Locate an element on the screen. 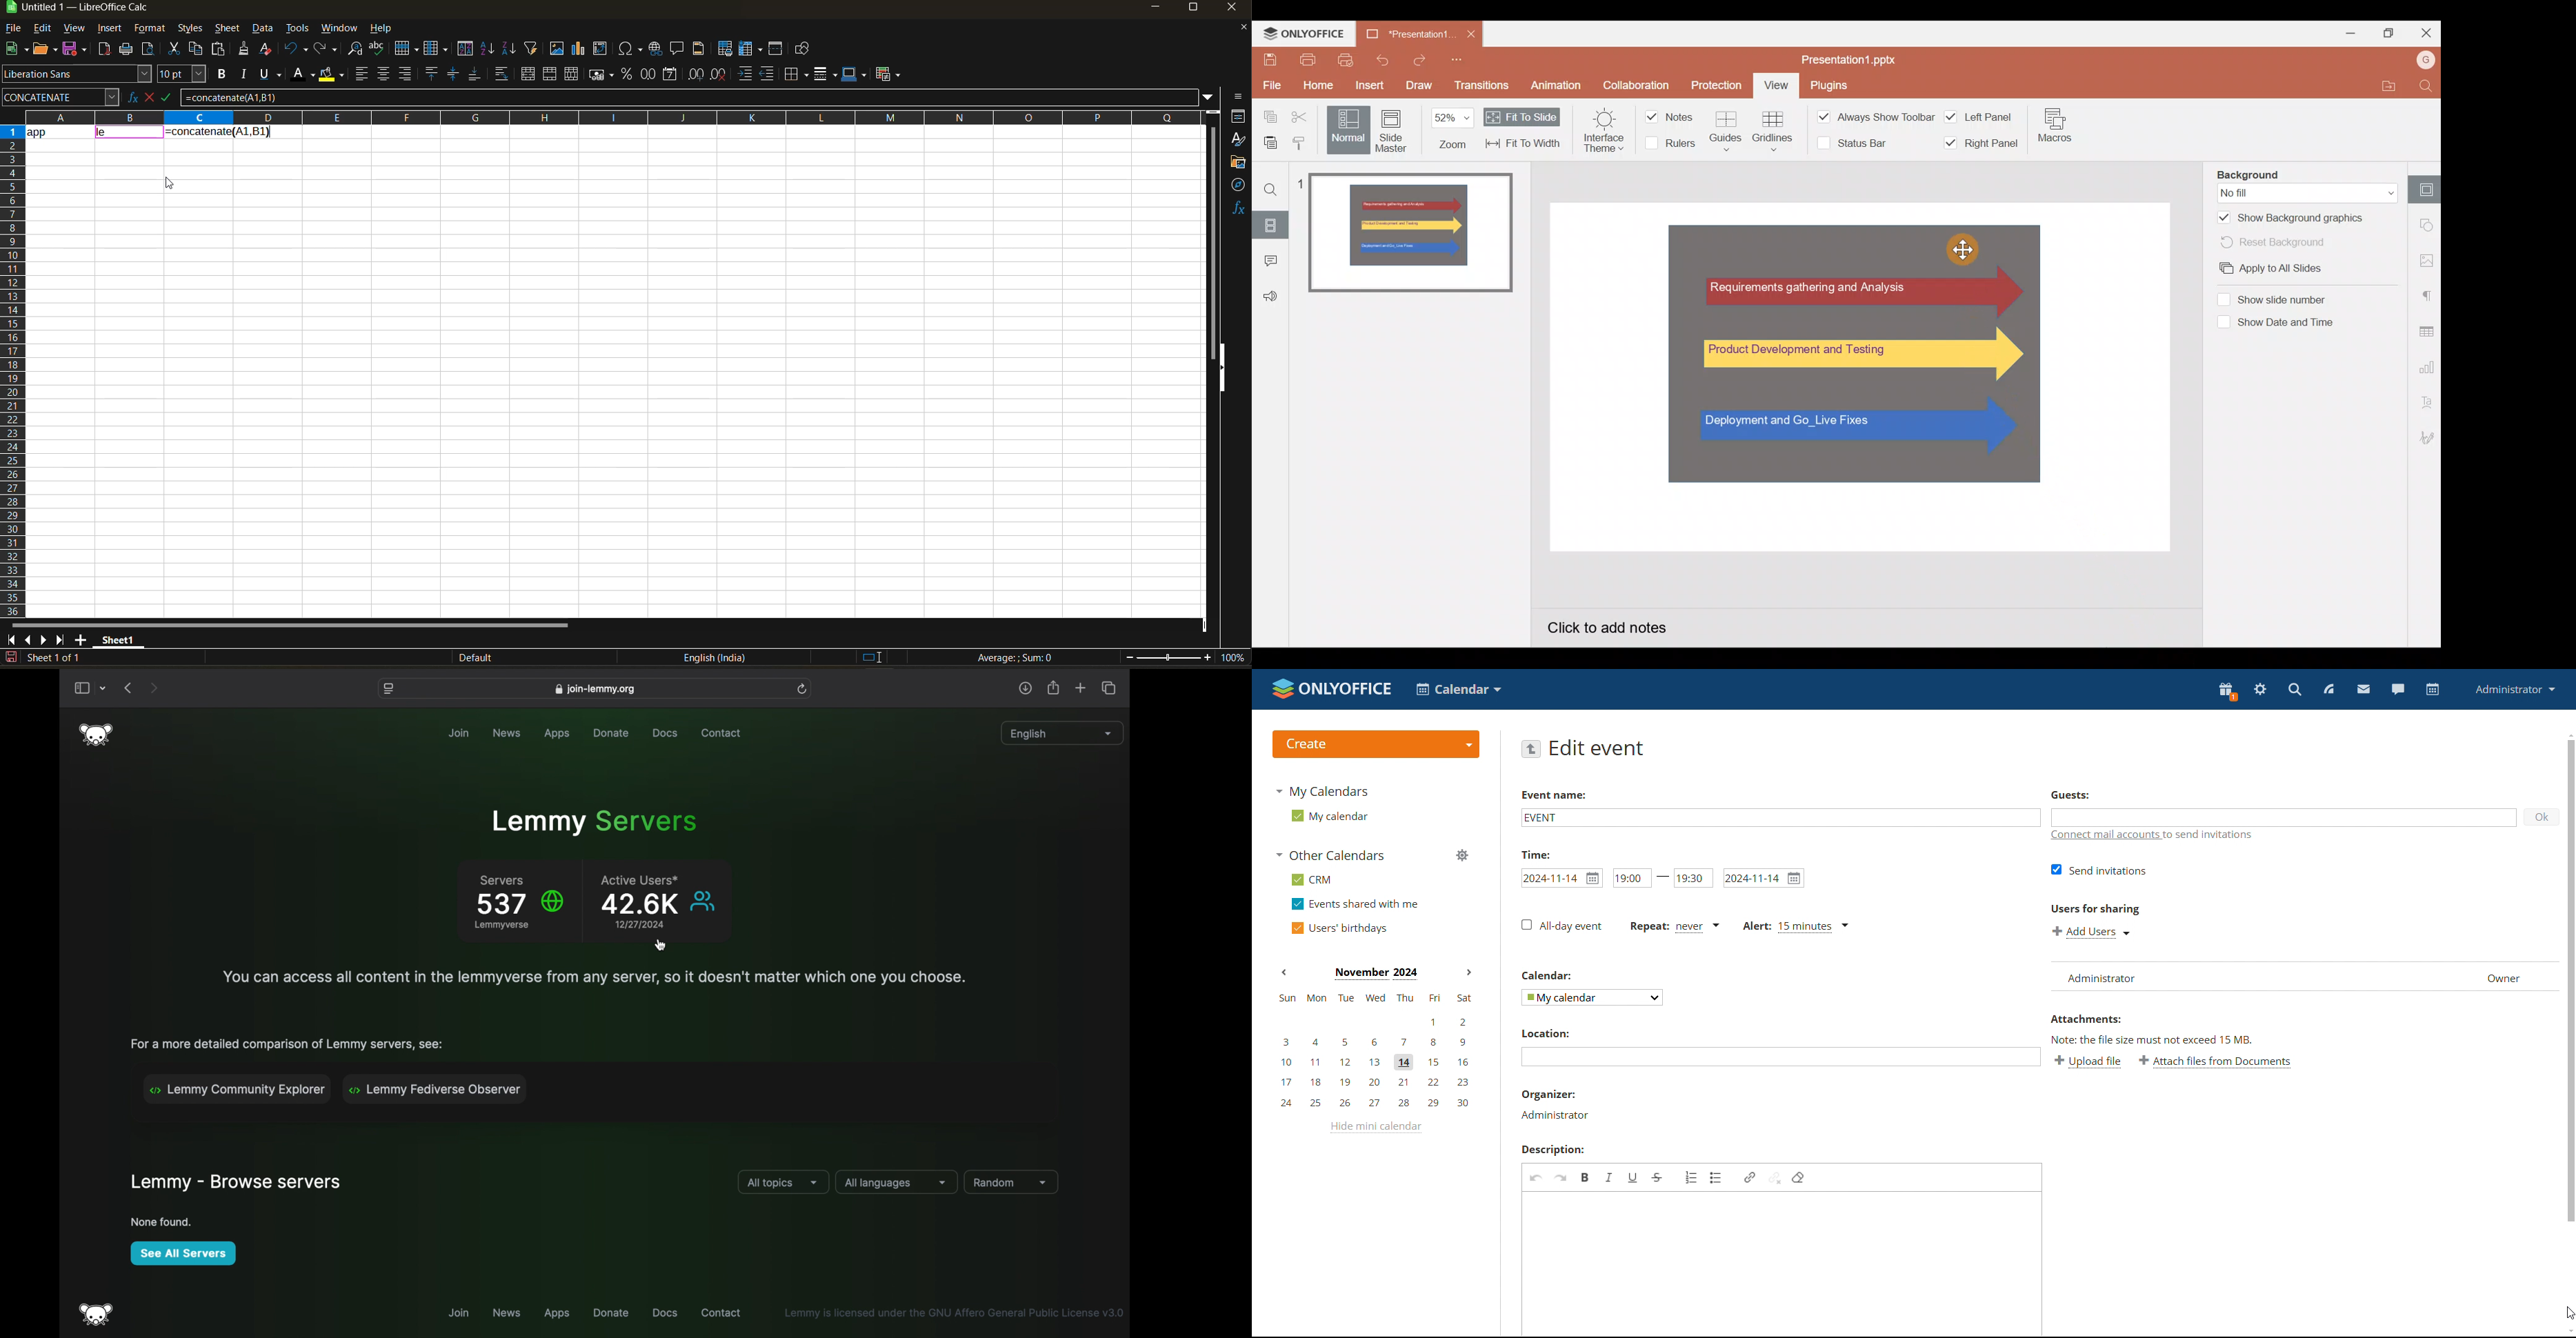 Image resolution: width=2576 pixels, height=1344 pixels. english is located at coordinates (1060, 735).